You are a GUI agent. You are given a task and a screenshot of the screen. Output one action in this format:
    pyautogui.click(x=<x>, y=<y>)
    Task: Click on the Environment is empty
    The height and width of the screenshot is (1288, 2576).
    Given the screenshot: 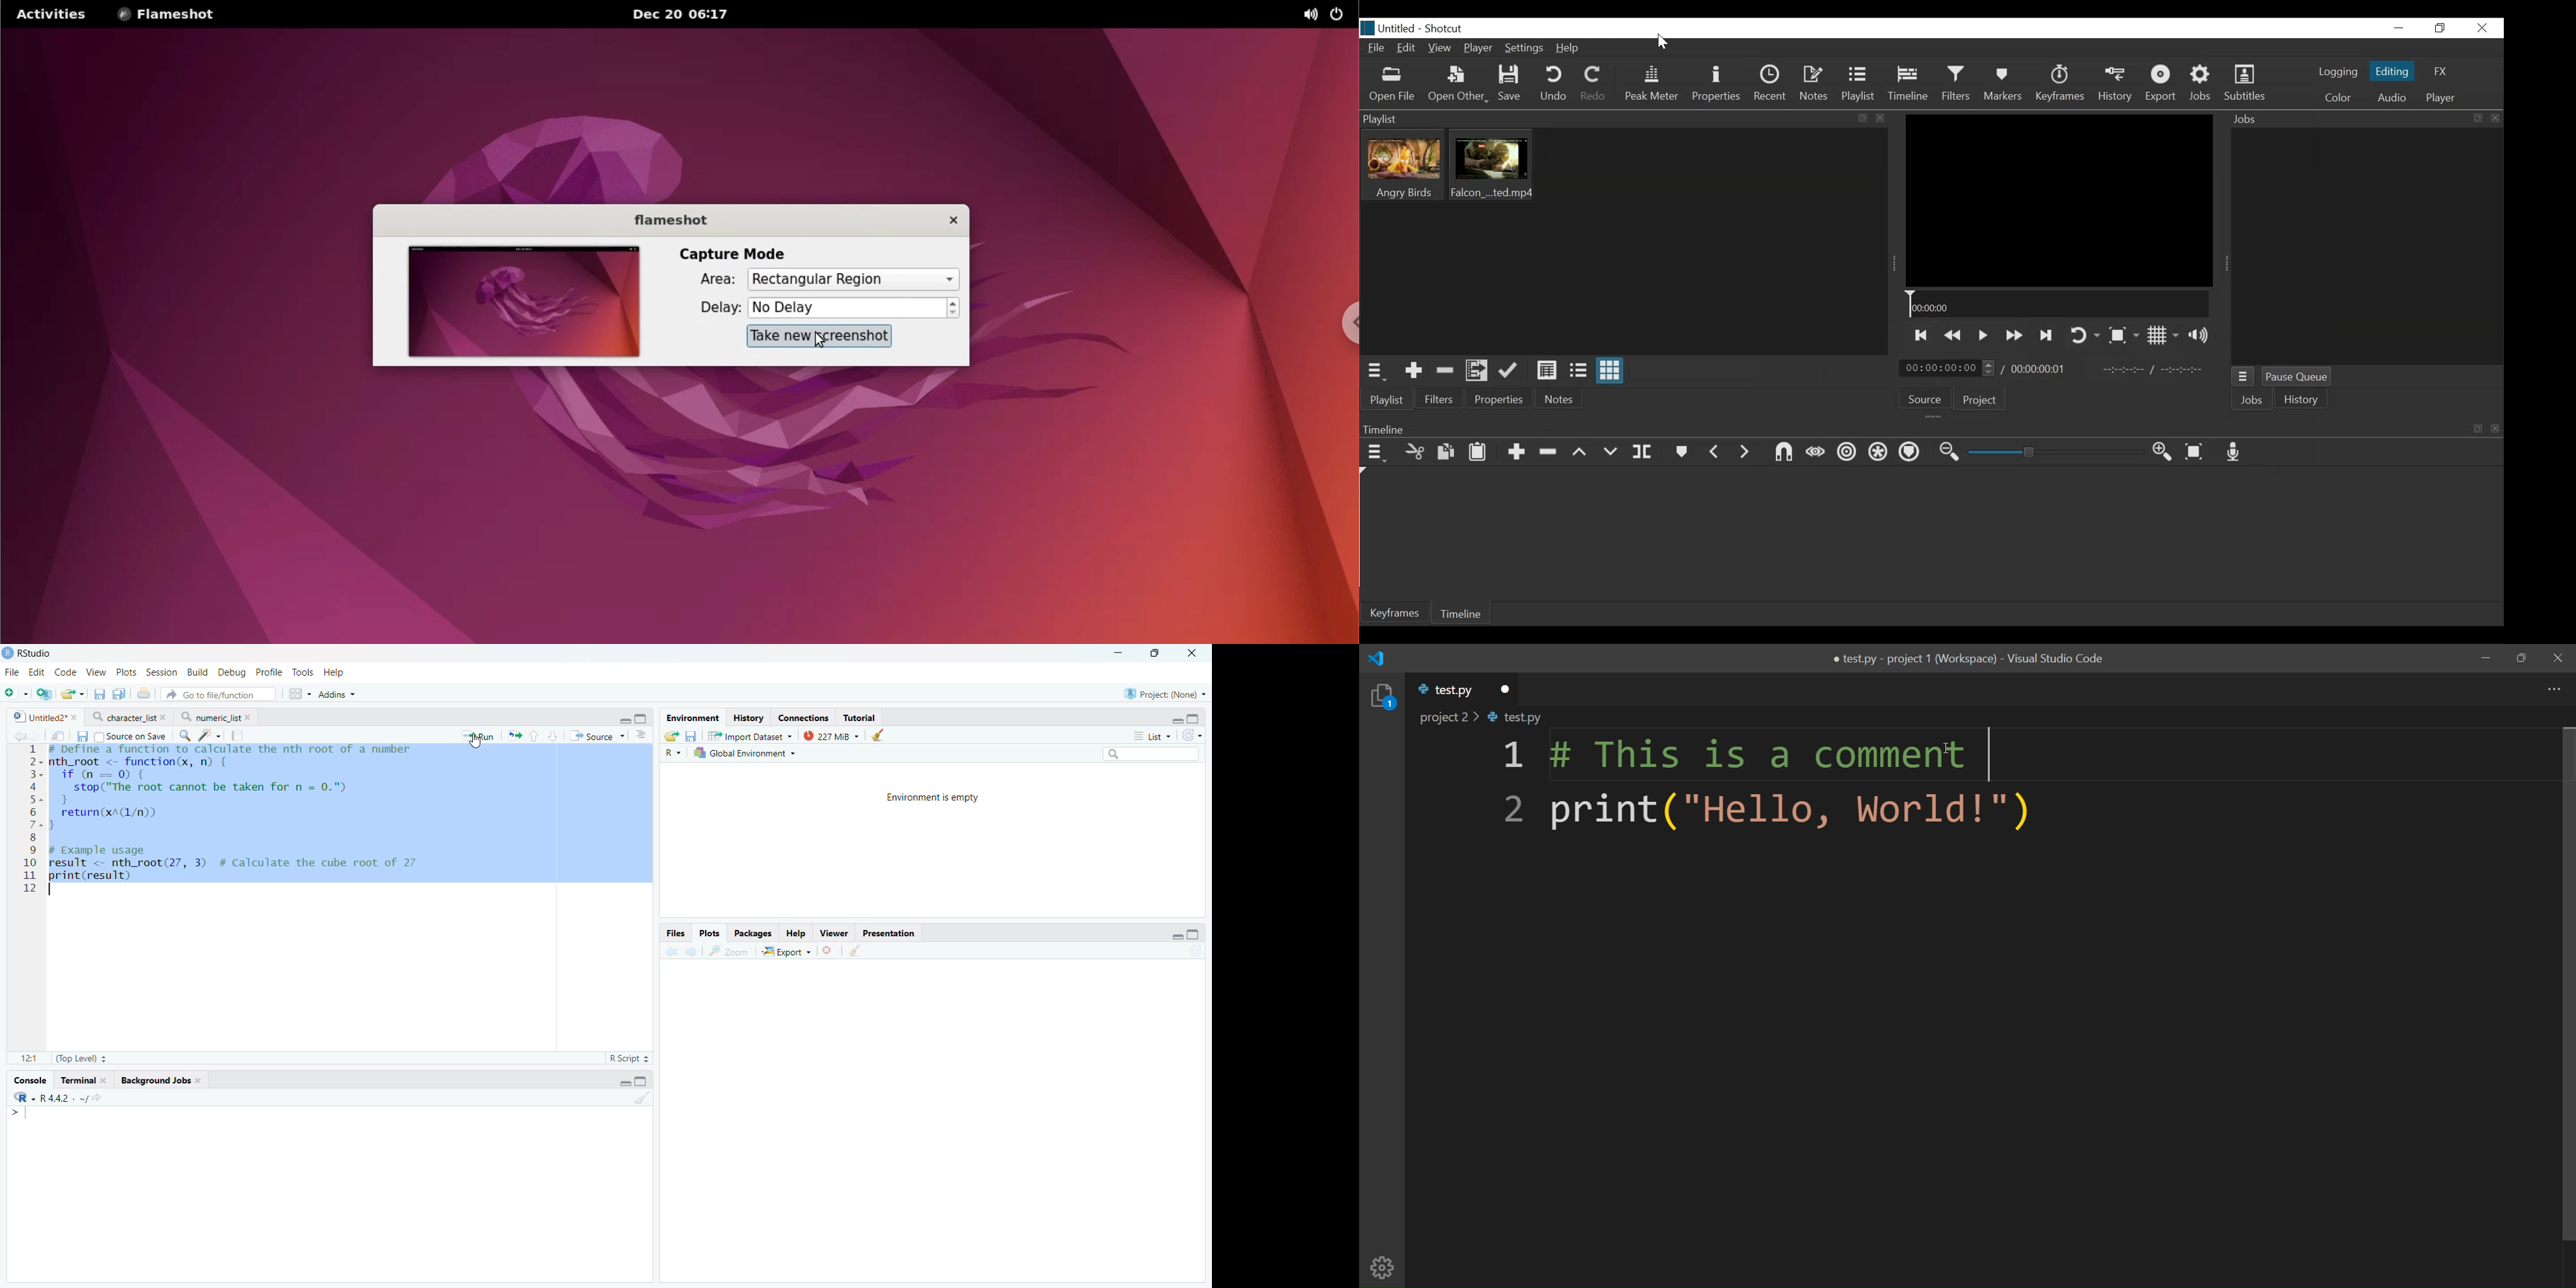 What is the action you would take?
    pyautogui.click(x=933, y=799)
    